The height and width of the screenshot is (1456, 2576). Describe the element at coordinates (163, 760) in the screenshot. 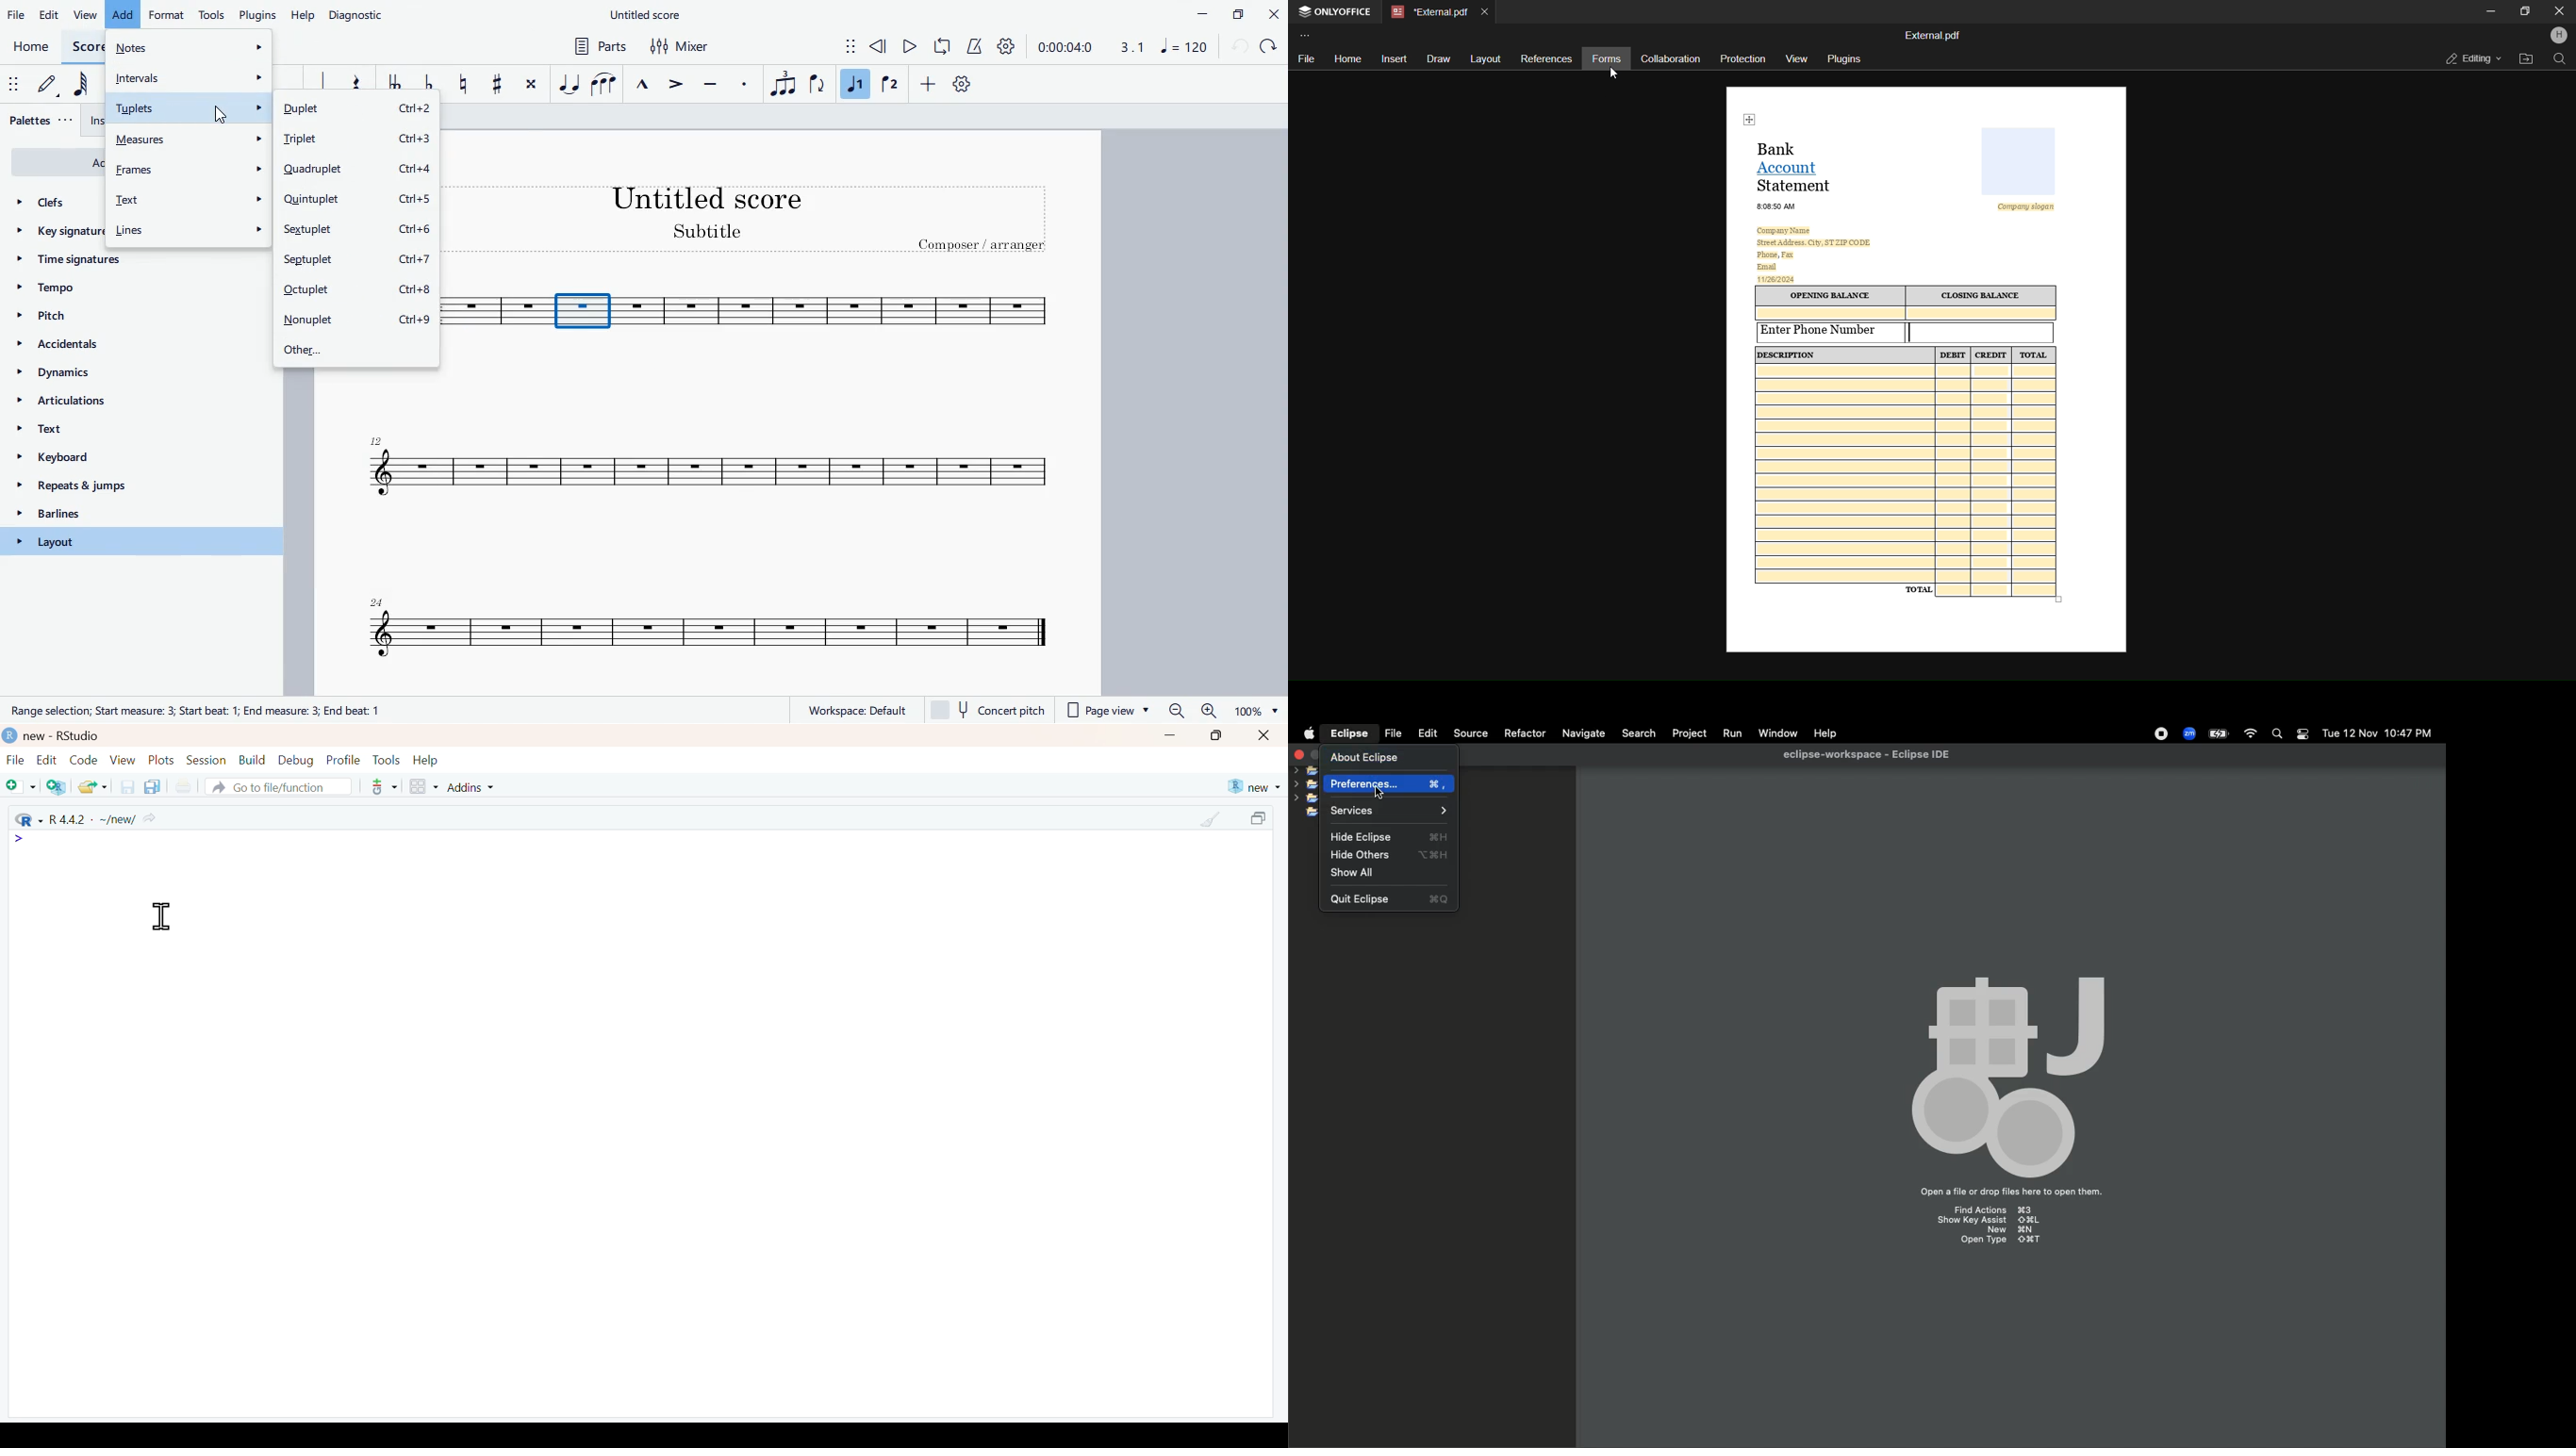

I see `Plots` at that location.